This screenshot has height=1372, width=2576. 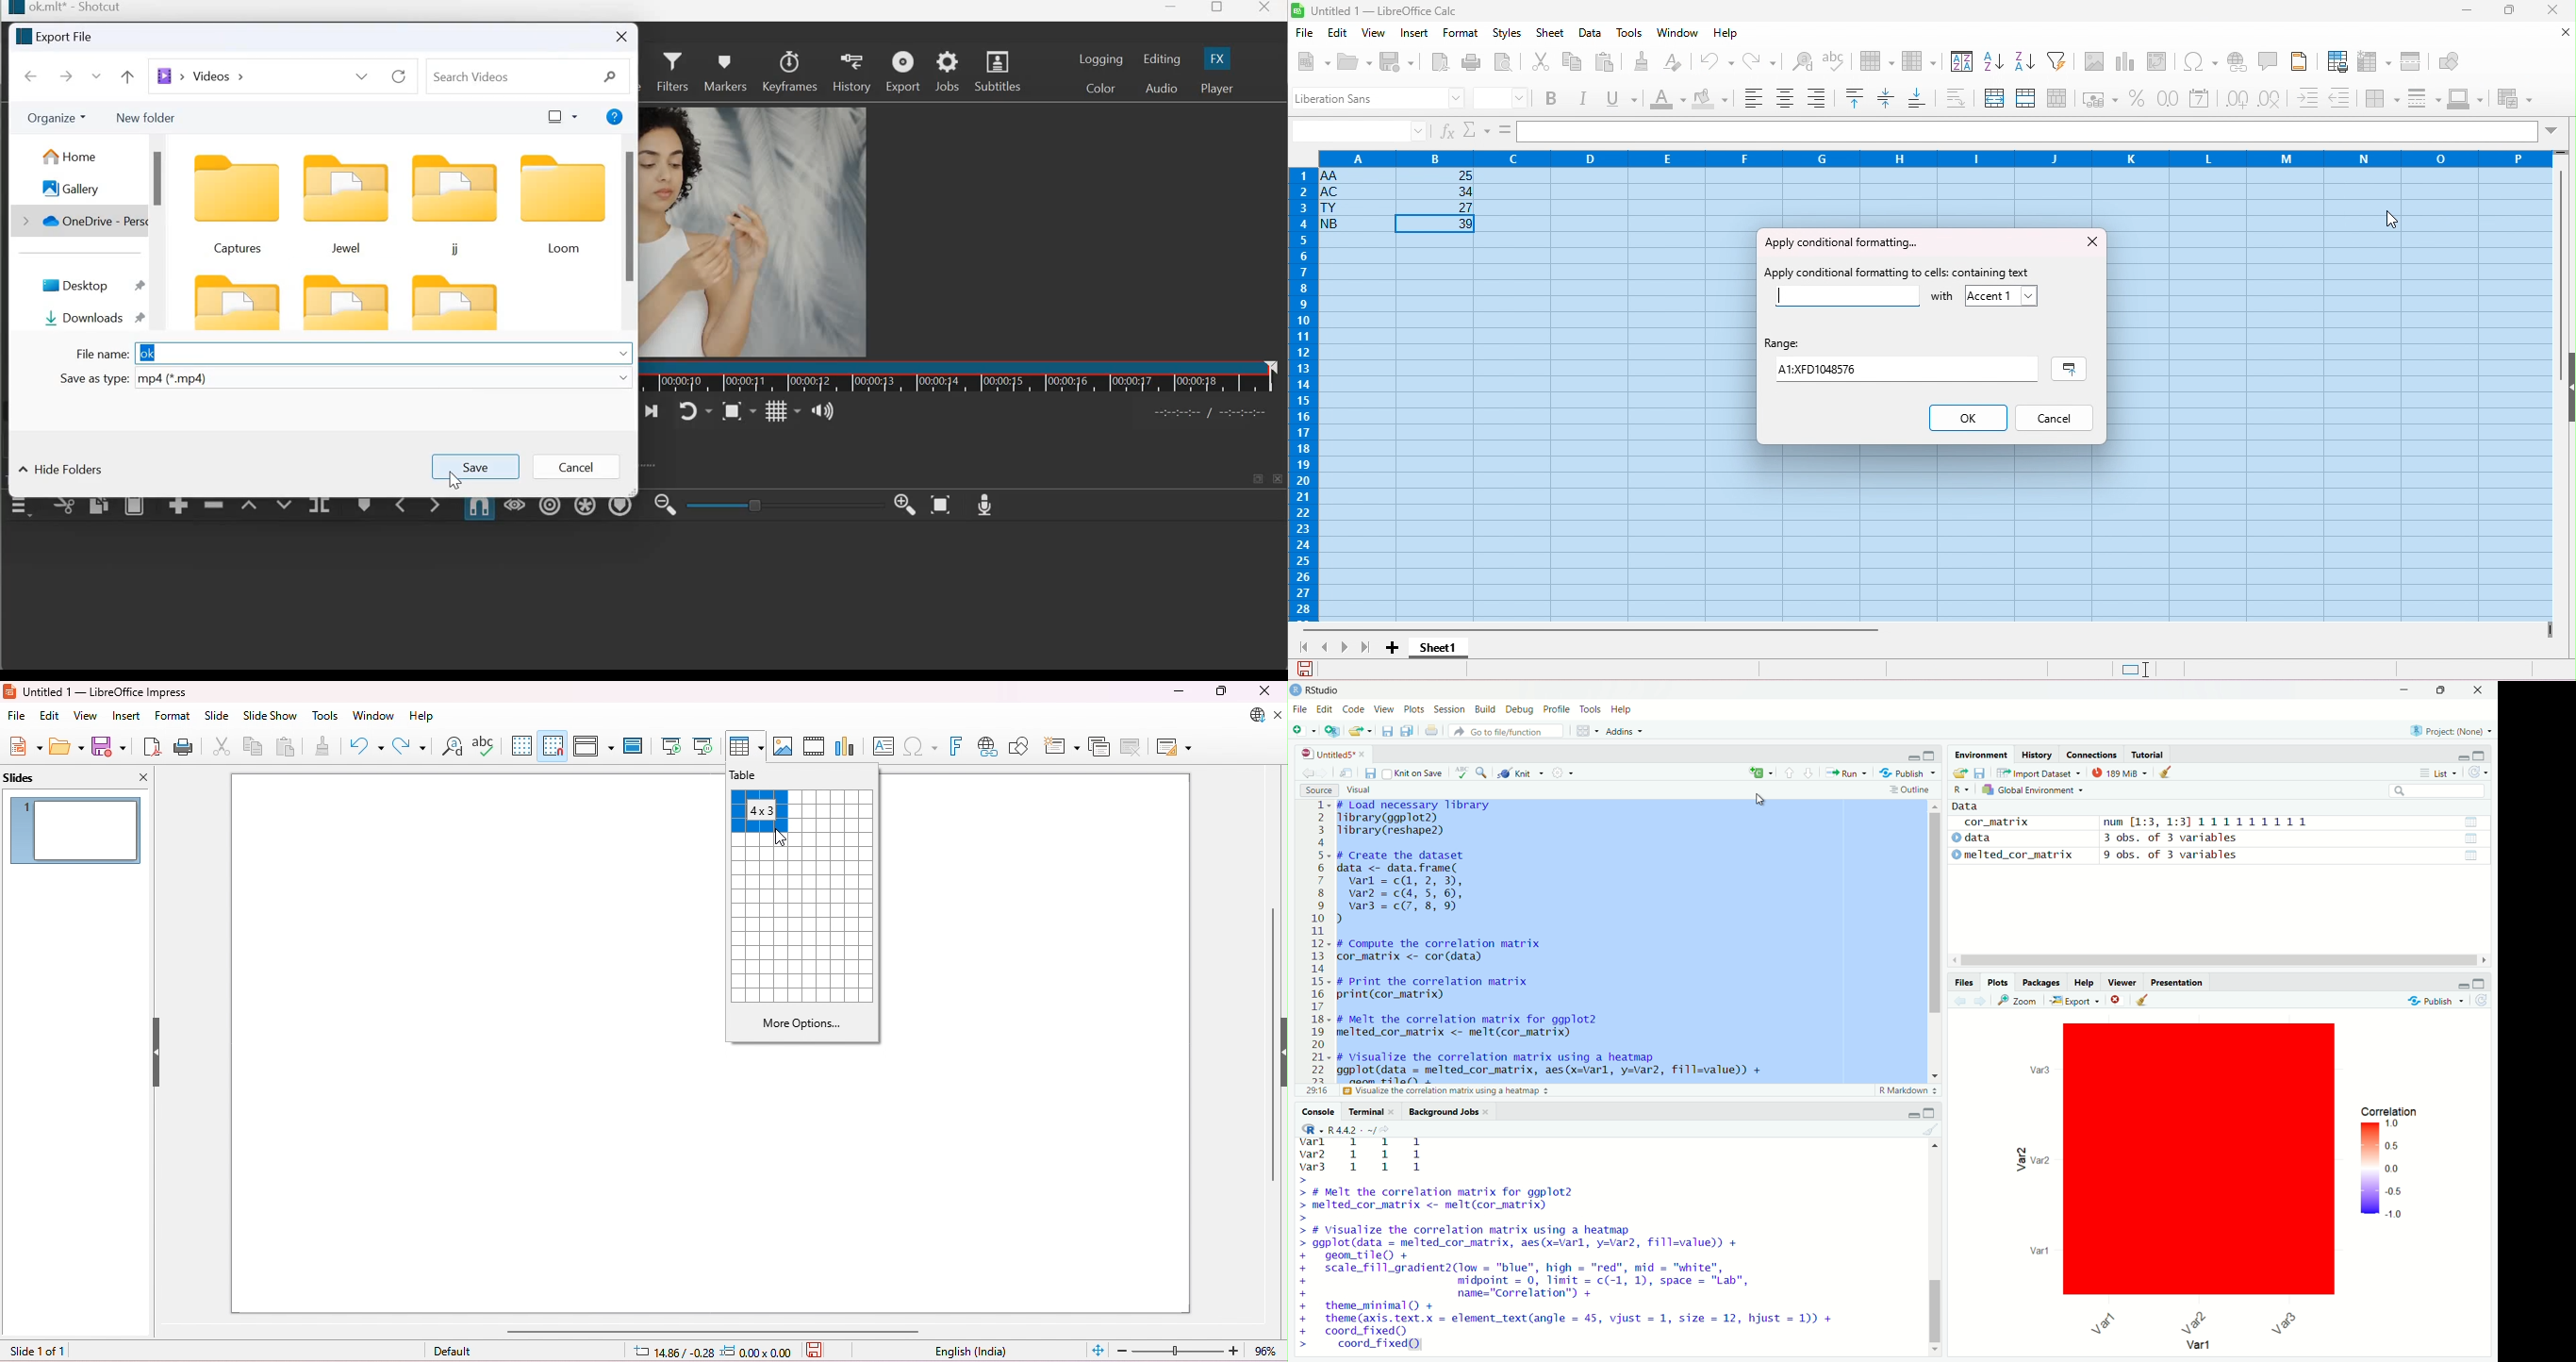 I want to click on knit, so click(x=1516, y=774).